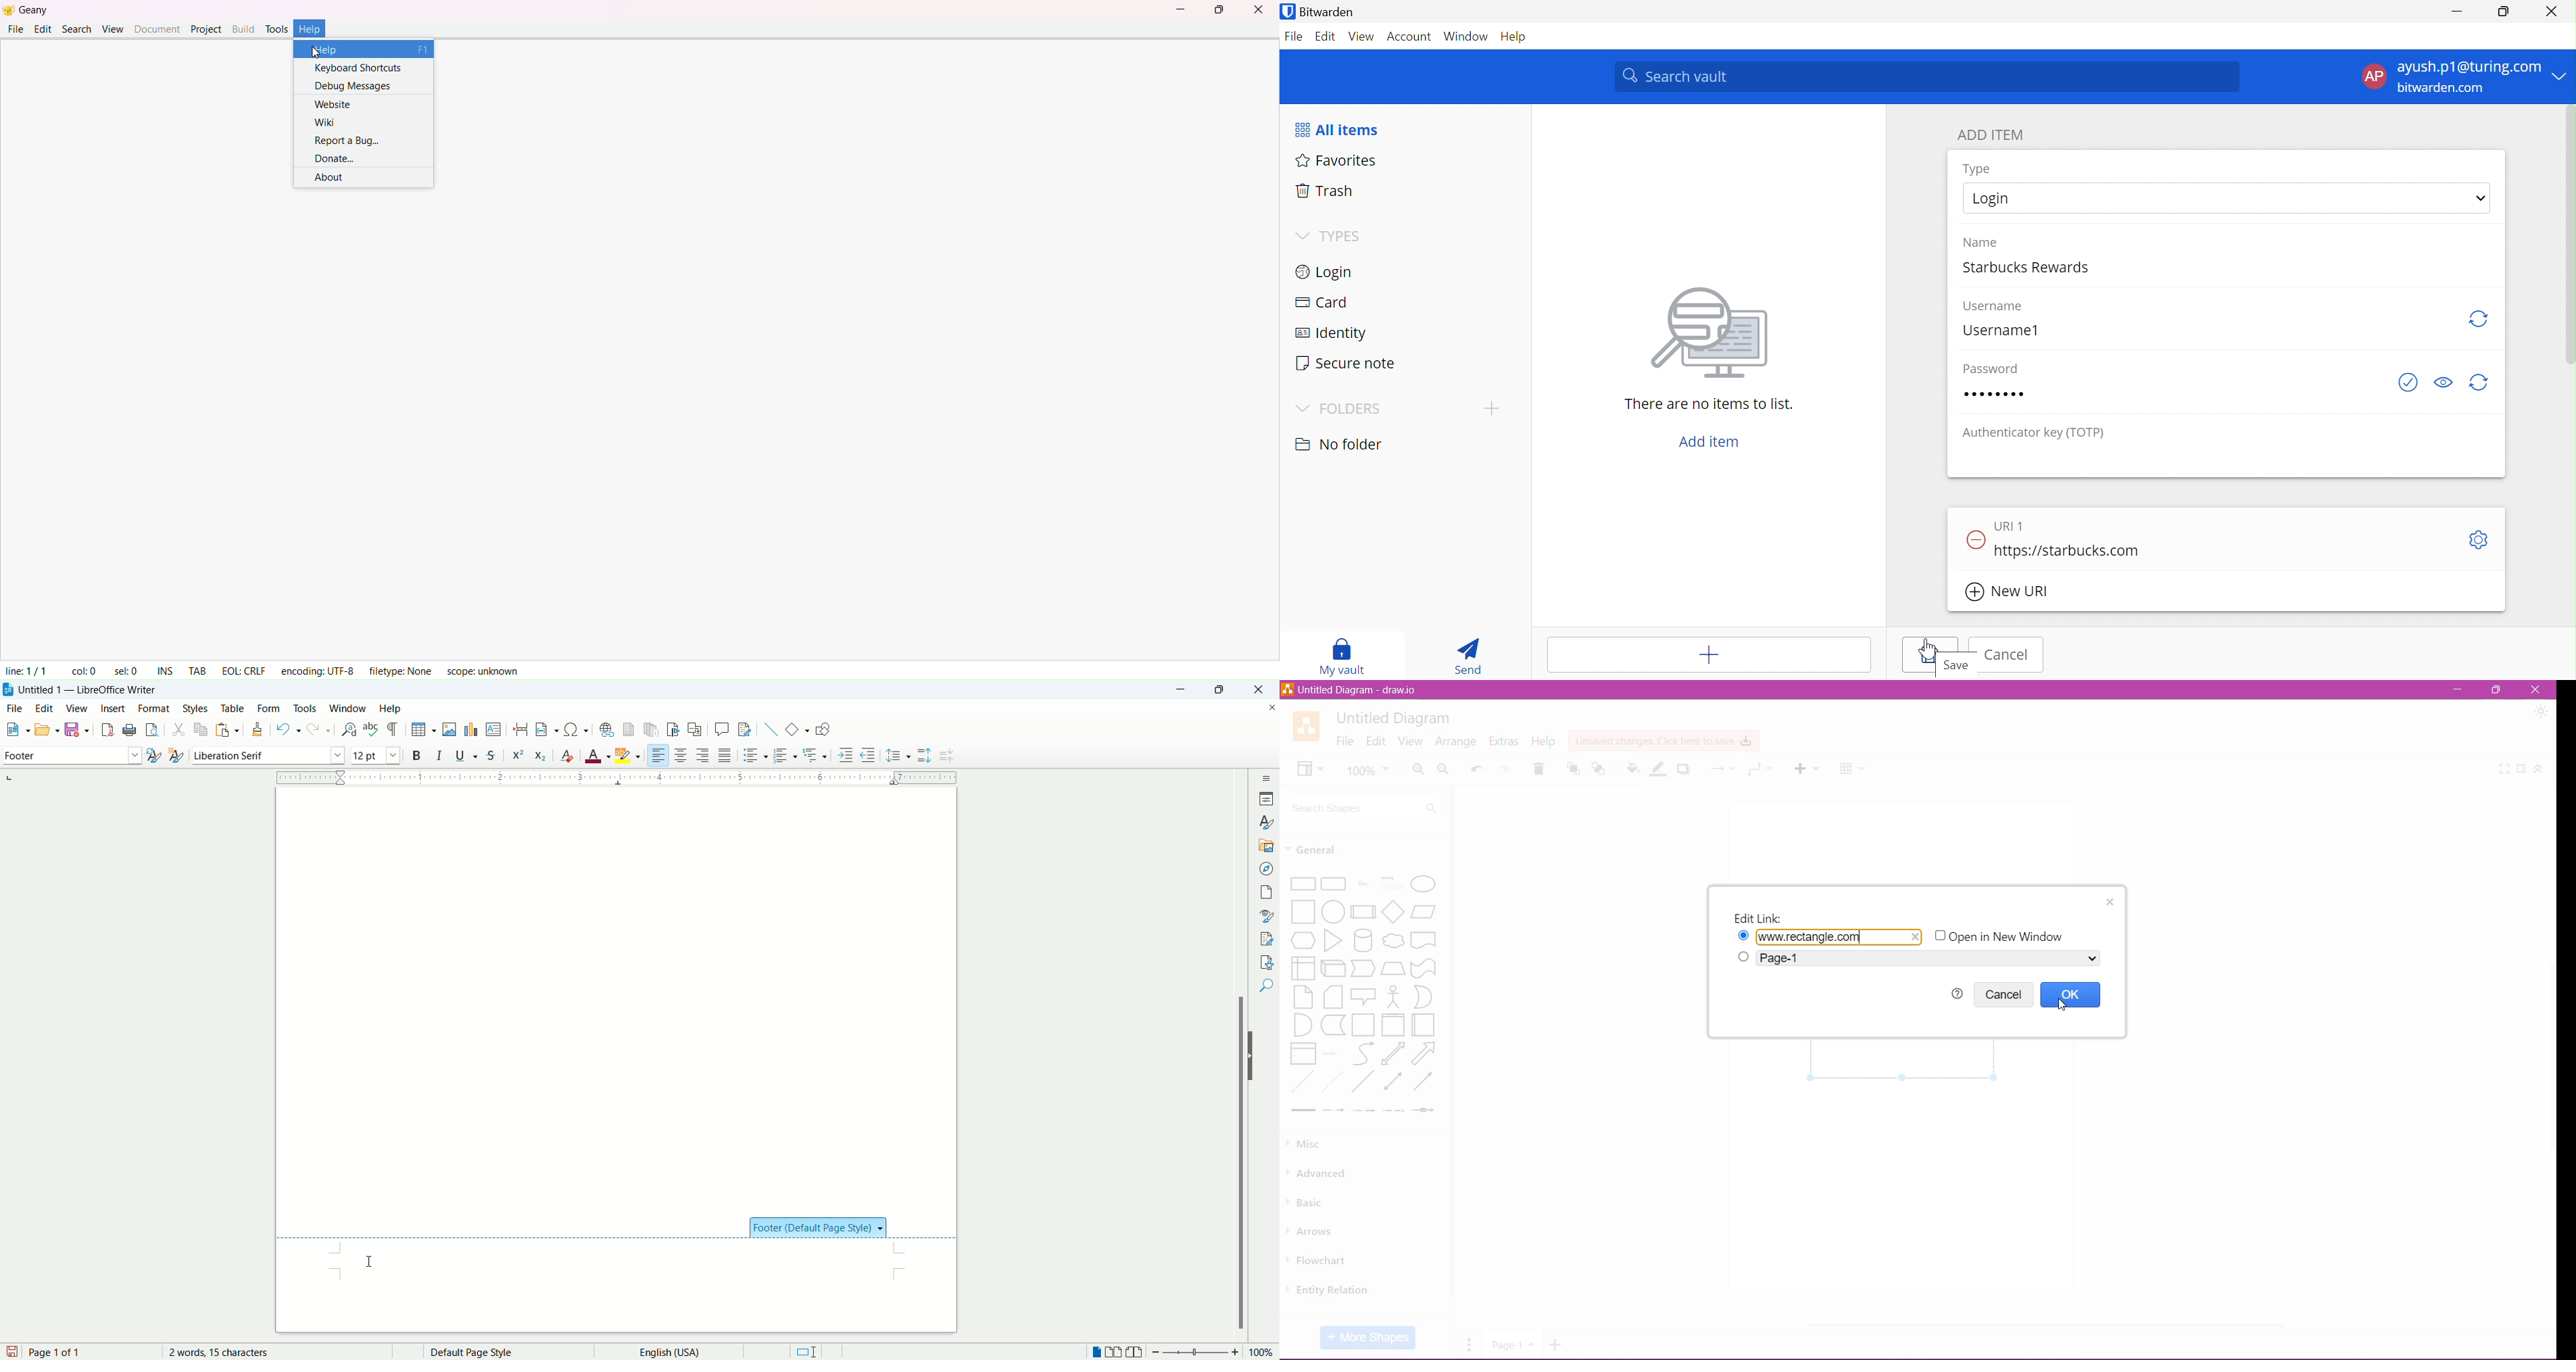 Image resolution: width=2576 pixels, height=1372 pixels. What do you see at coordinates (2444, 382) in the screenshot?
I see `Toggle visibility` at bounding box center [2444, 382].